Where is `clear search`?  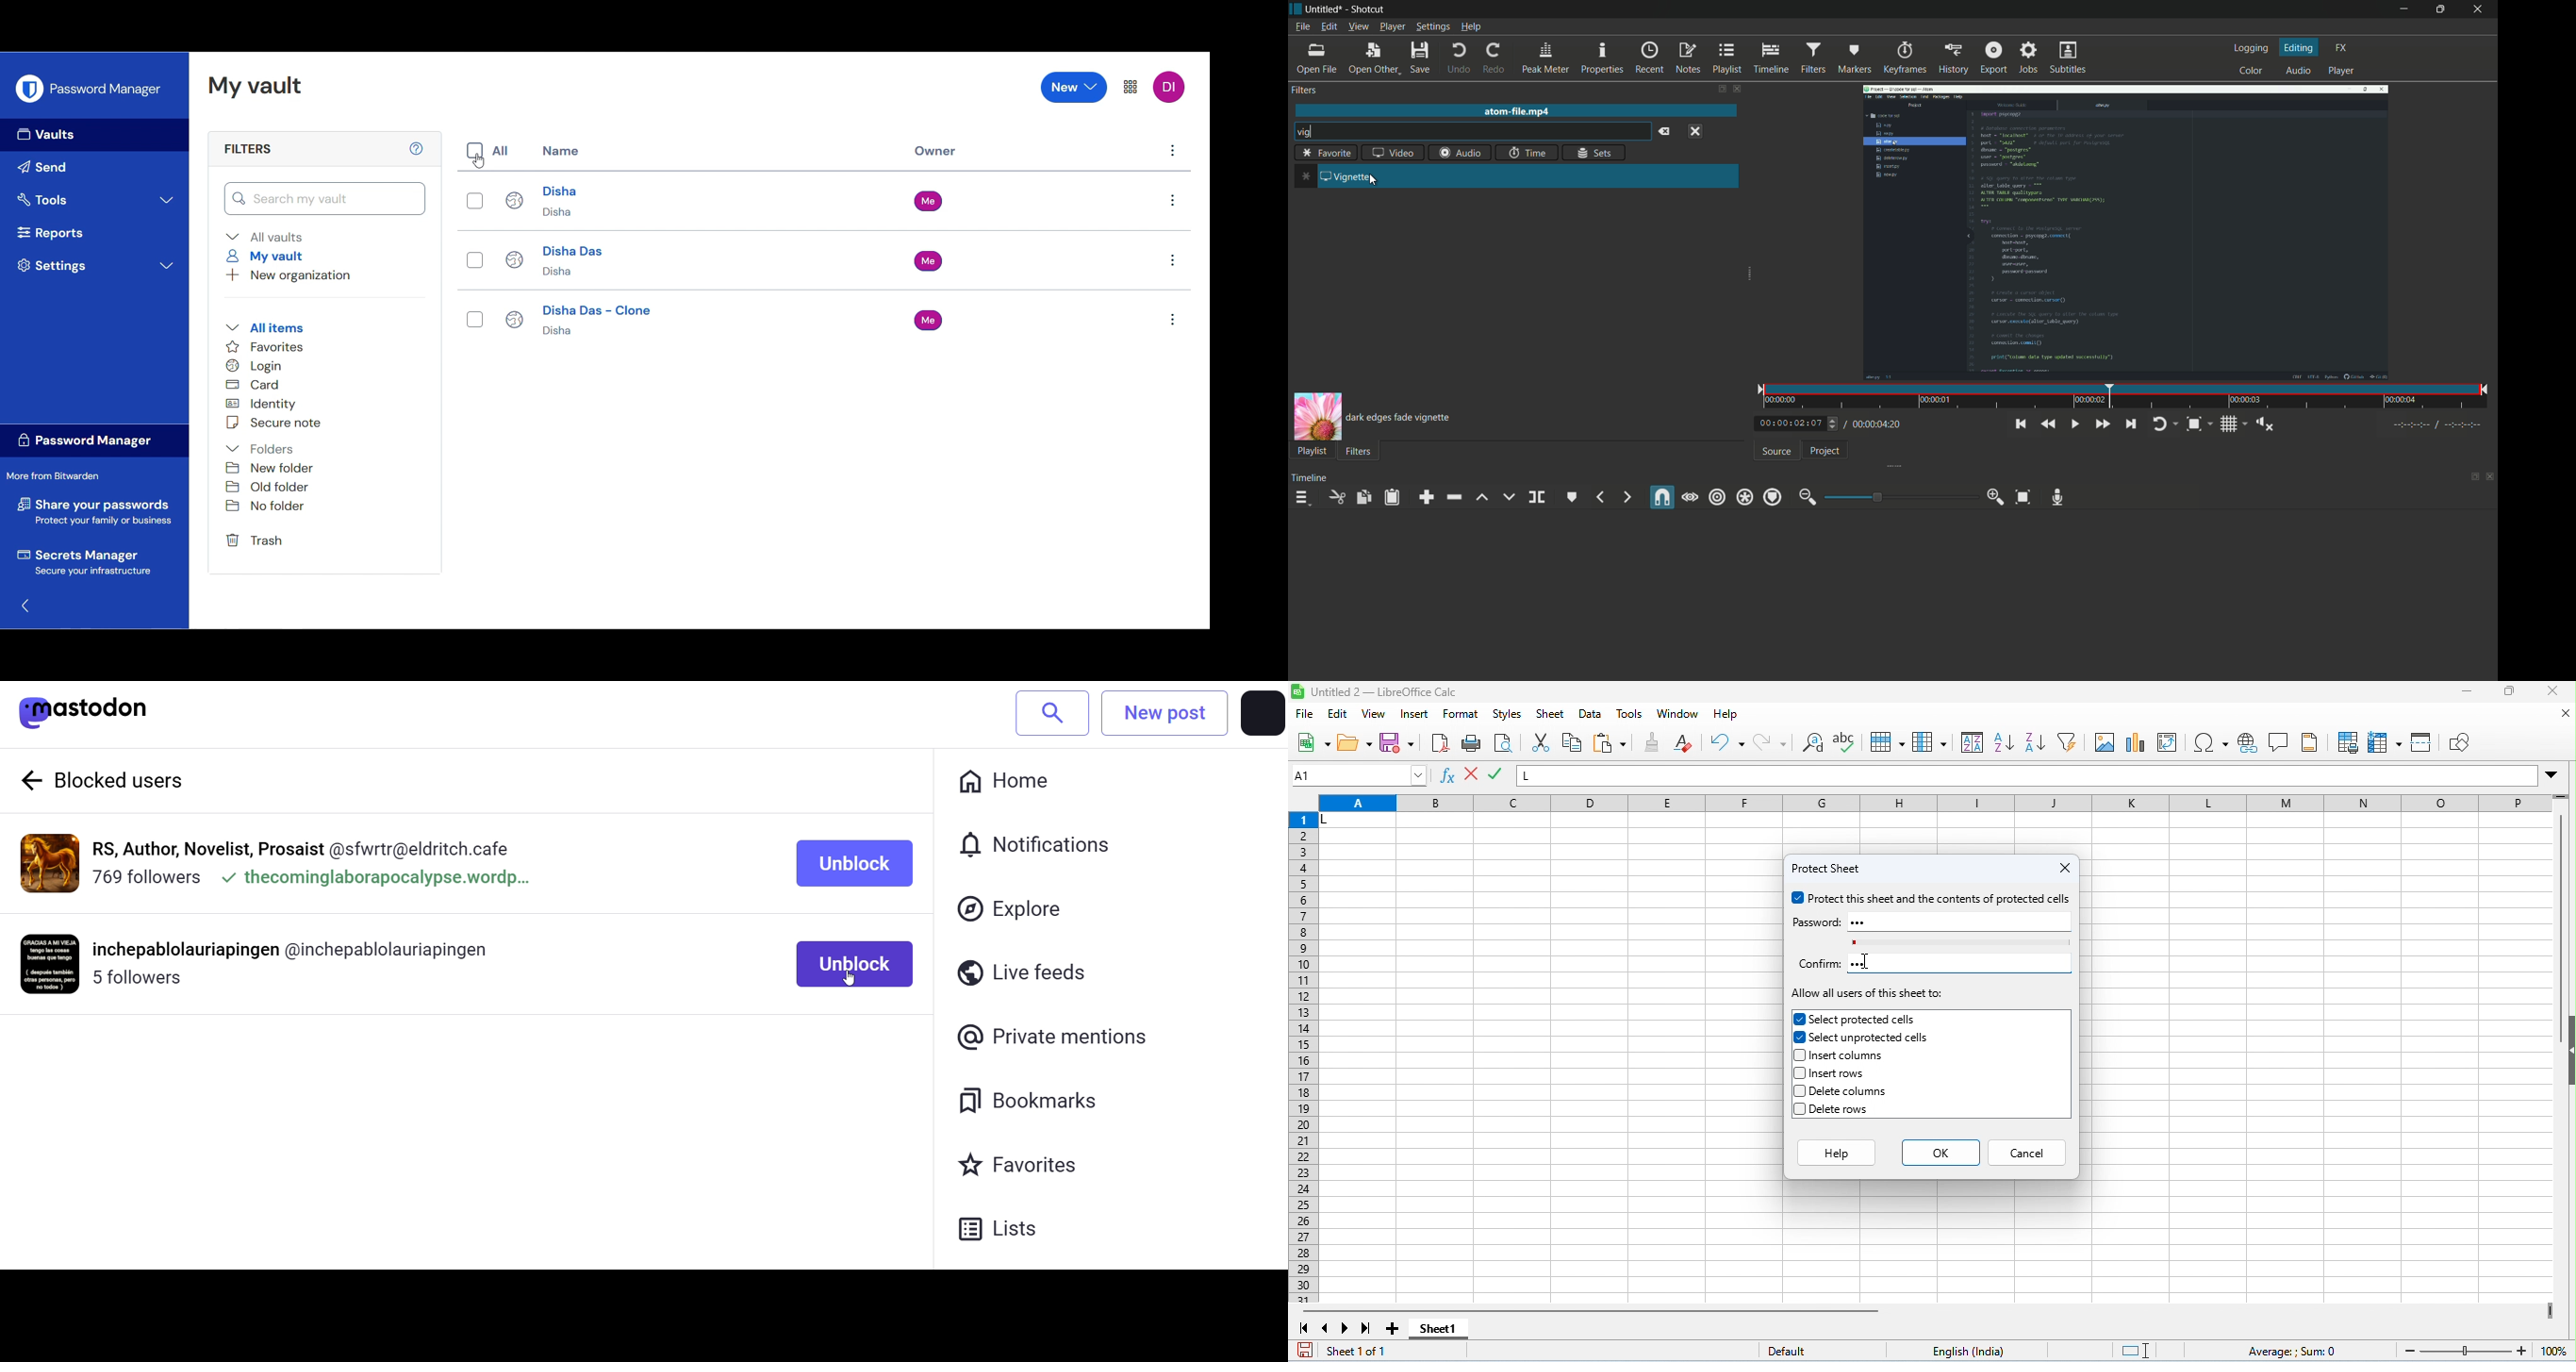
clear search is located at coordinates (1665, 131).